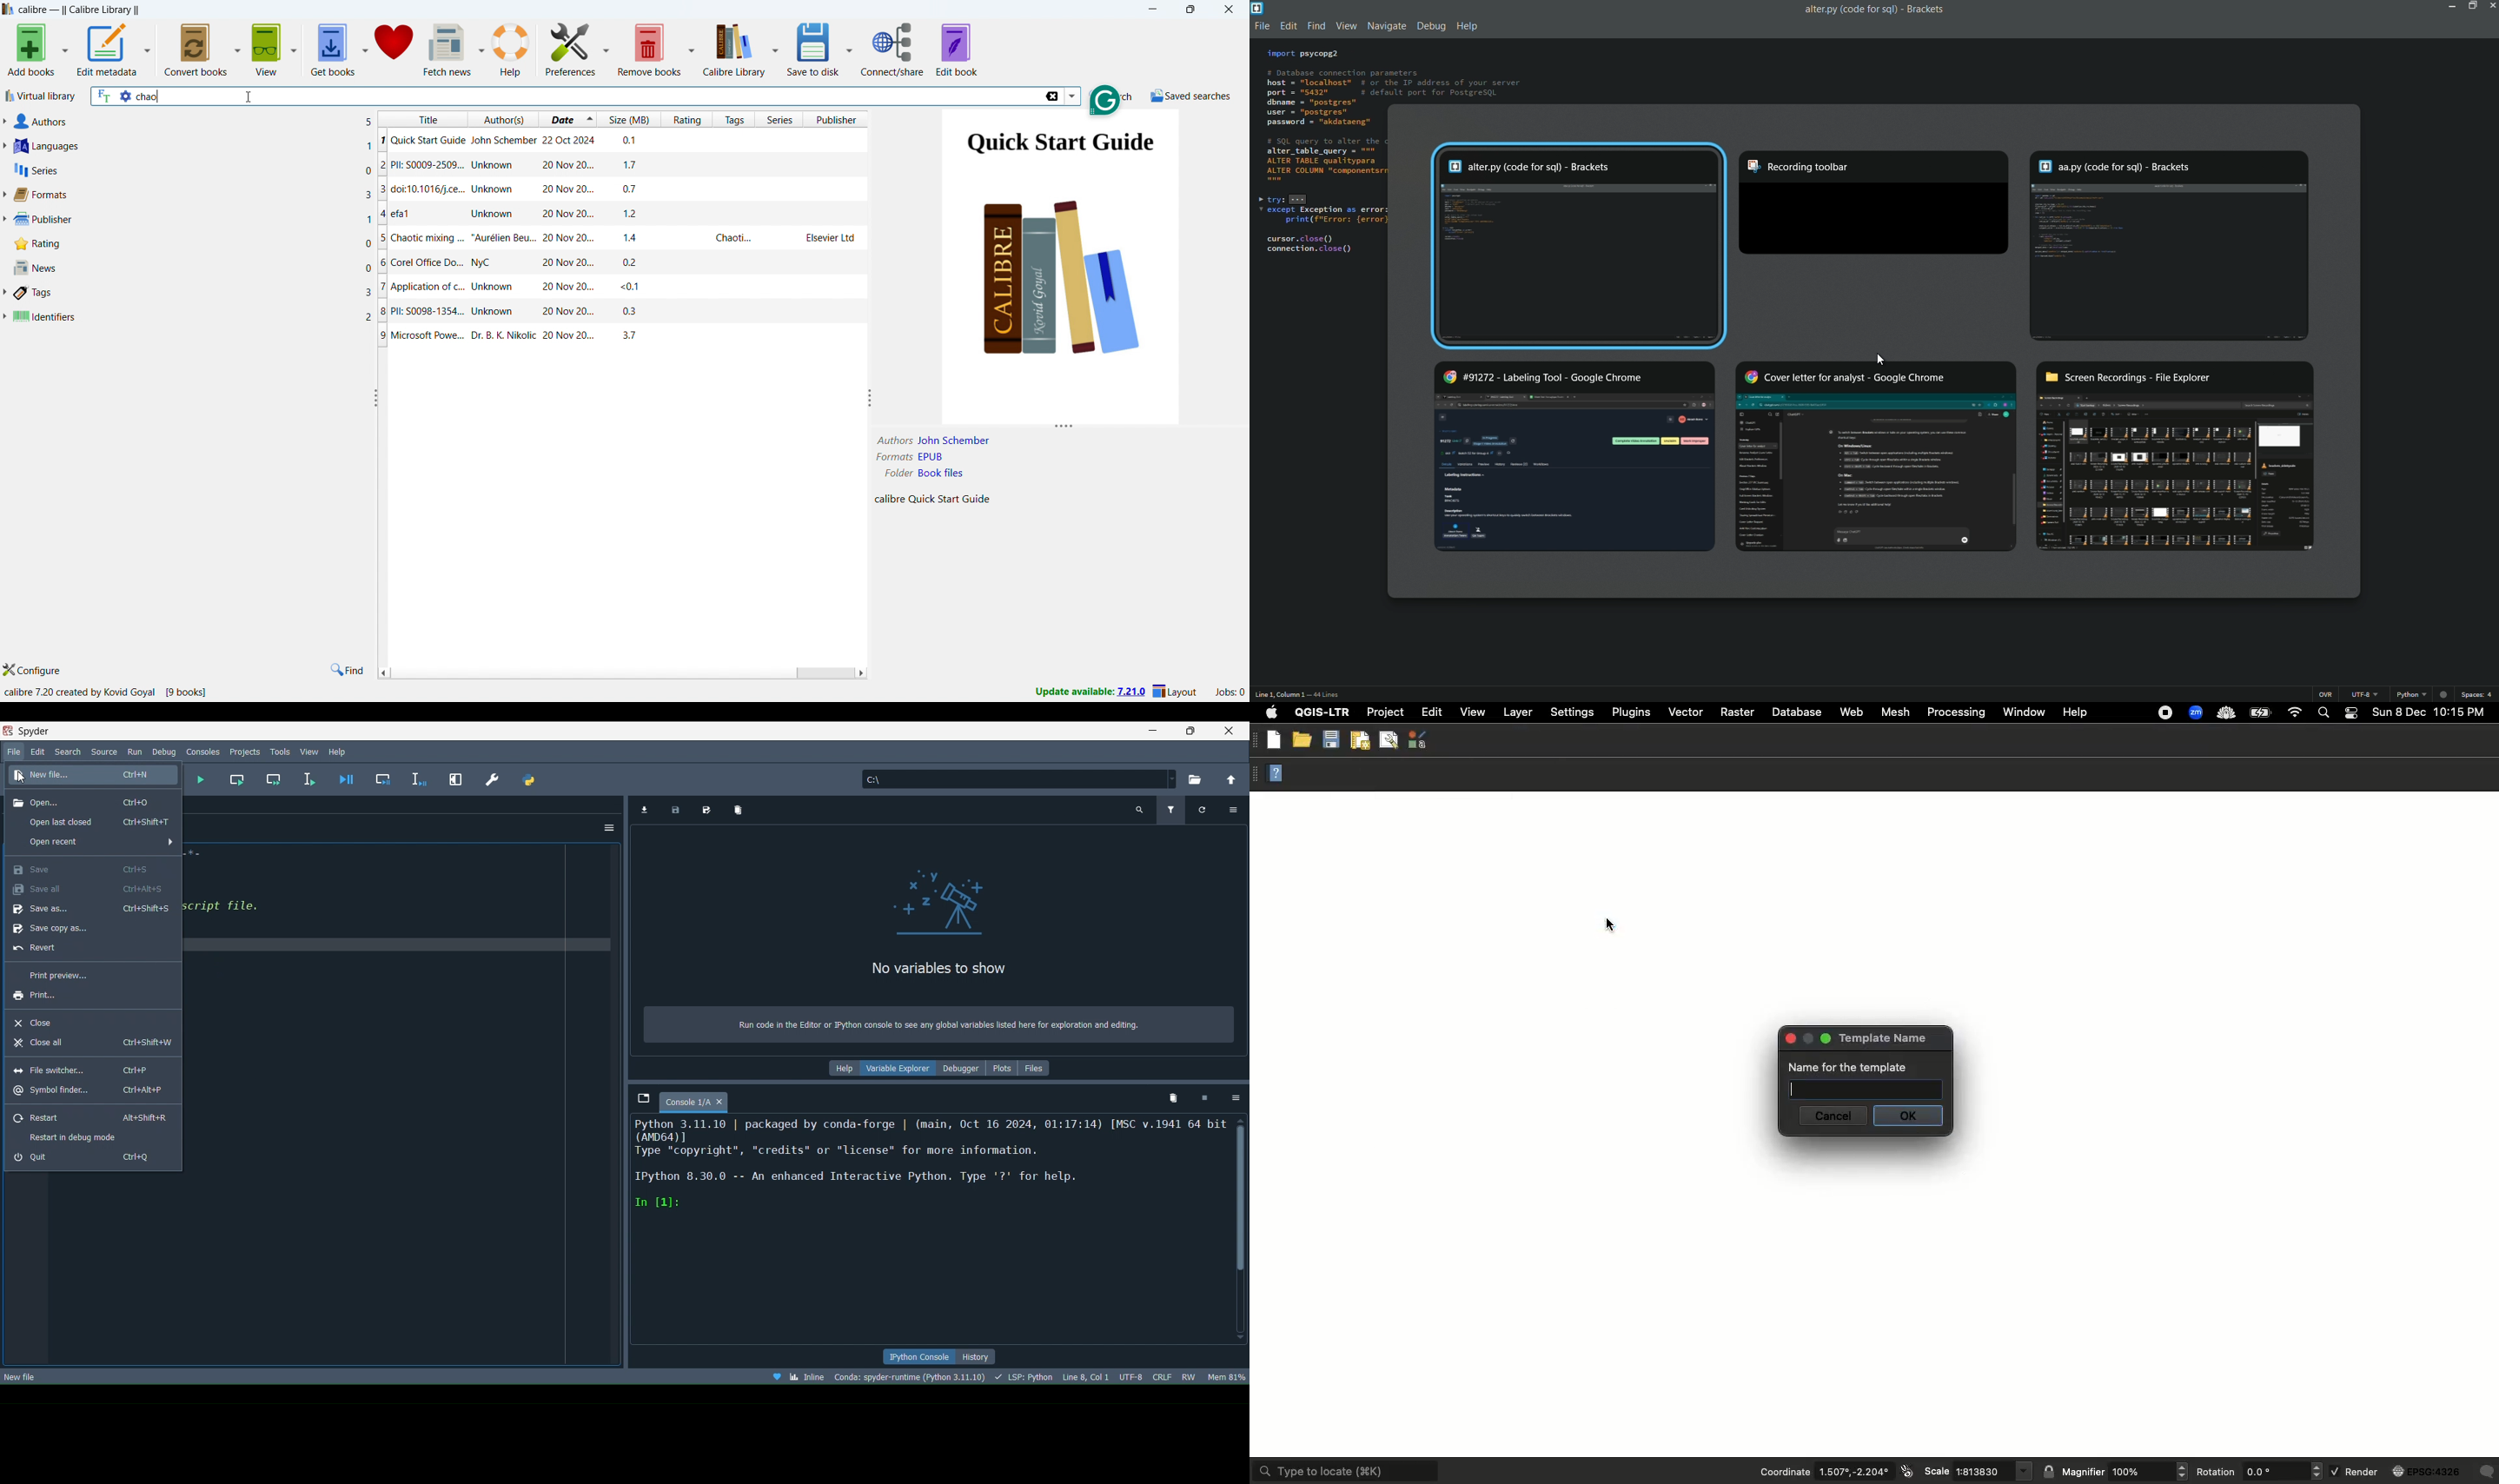 The image size is (2520, 1484). What do you see at coordinates (103, 750) in the screenshot?
I see `Source` at bounding box center [103, 750].